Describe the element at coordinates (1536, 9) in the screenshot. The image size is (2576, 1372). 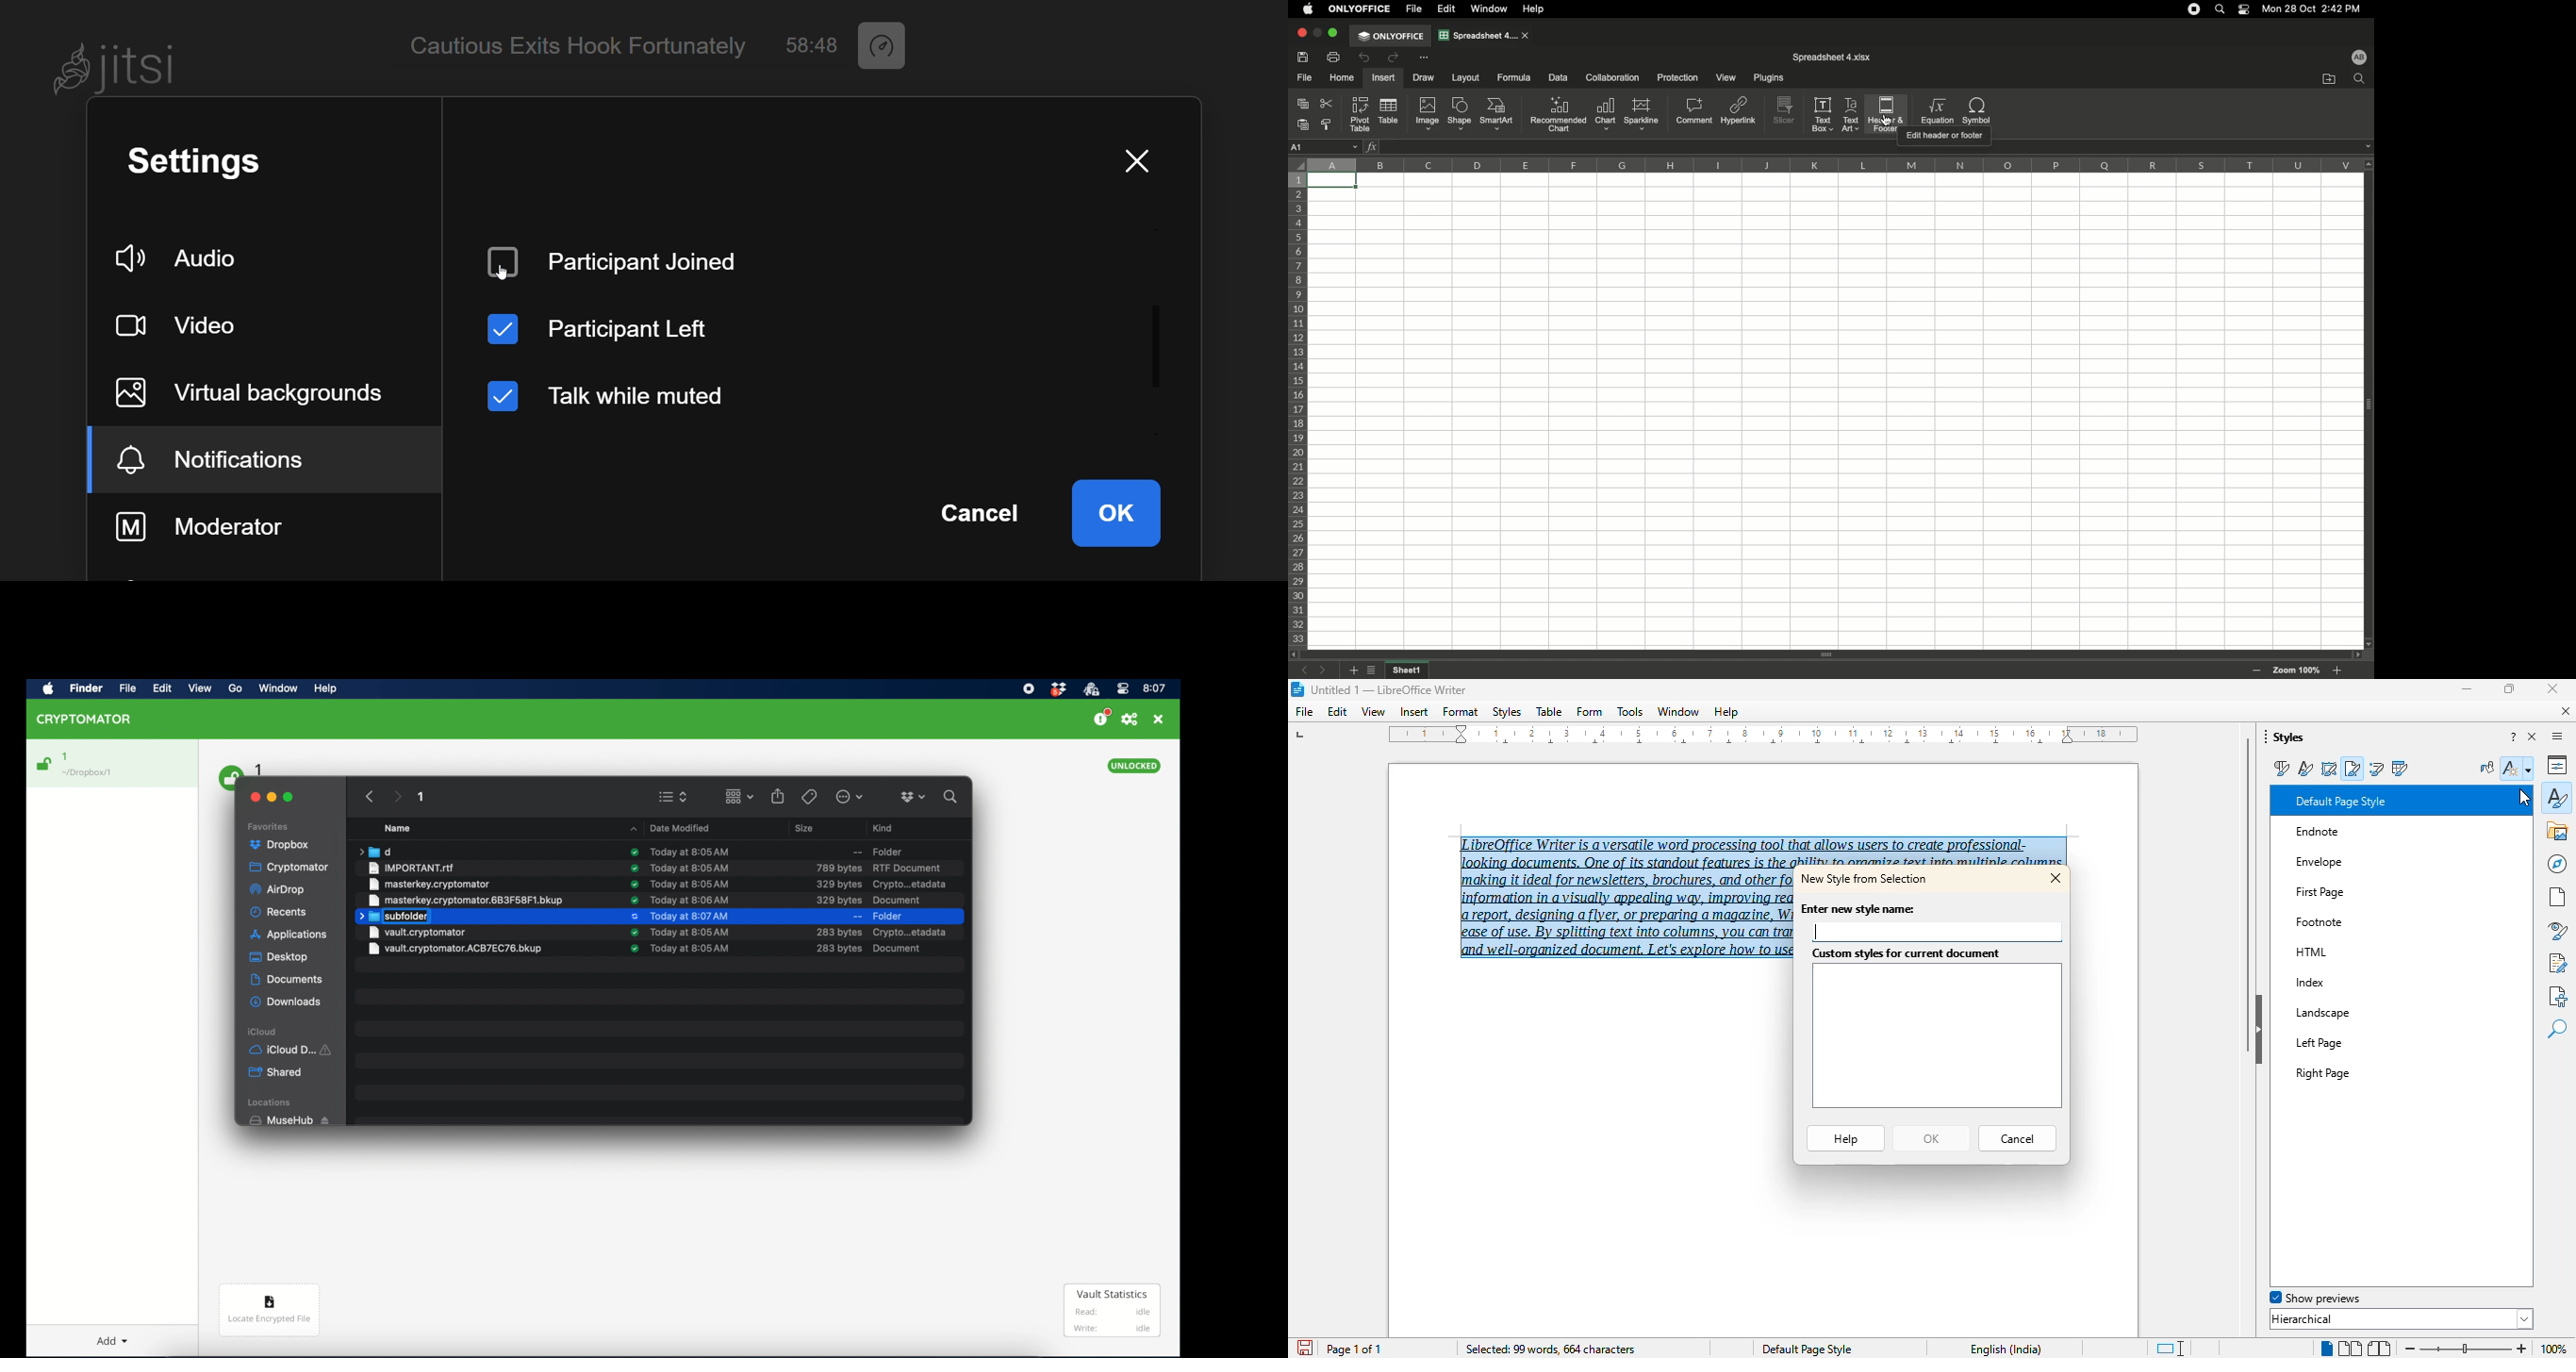
I see `Help` at that location.